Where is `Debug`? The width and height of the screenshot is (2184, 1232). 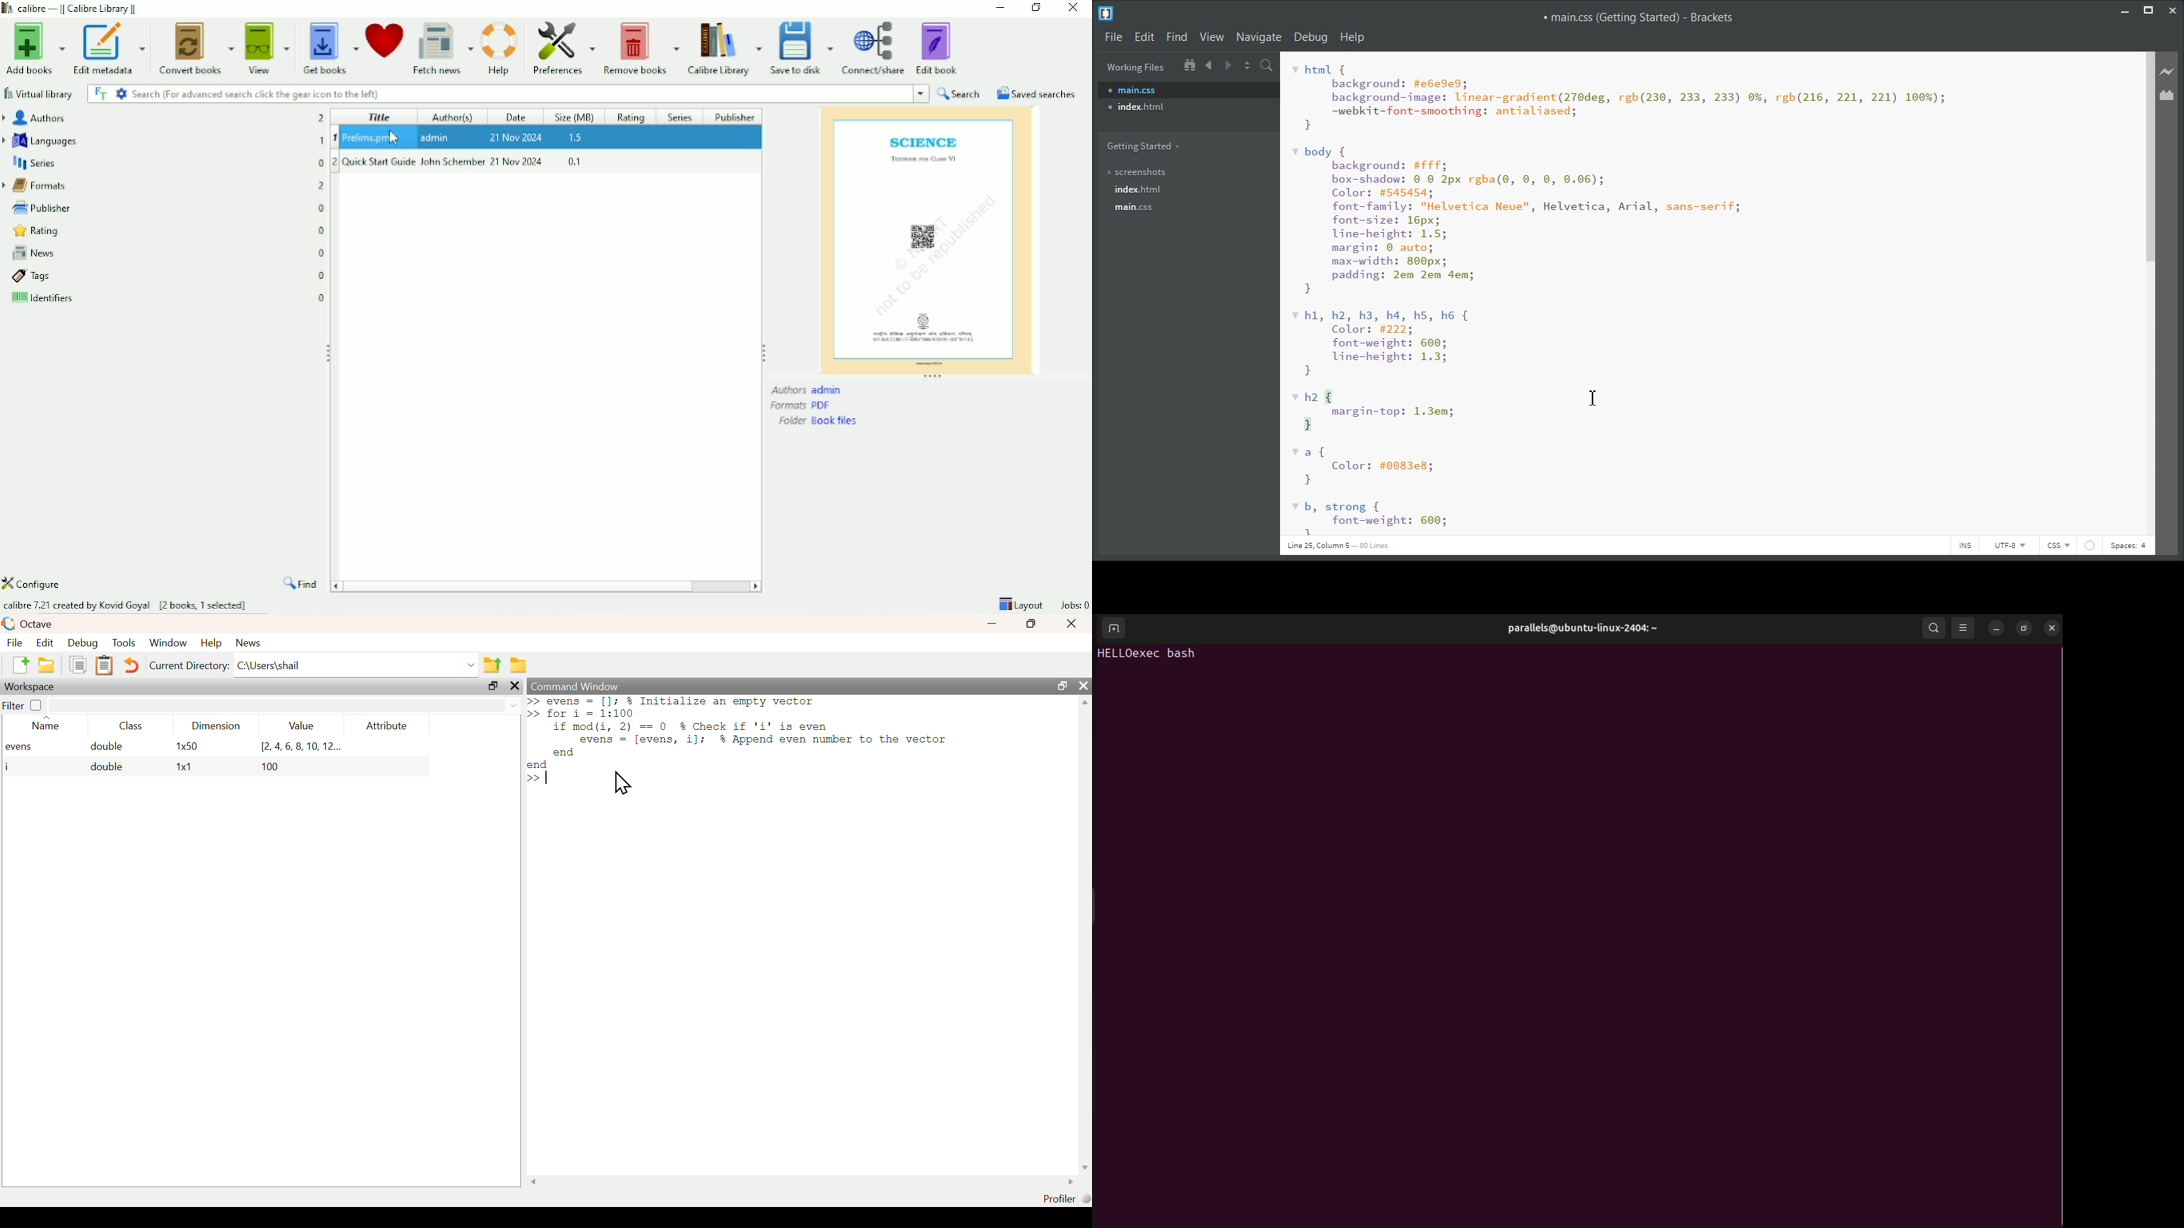 Debug is located at coordinates (1311, 36).